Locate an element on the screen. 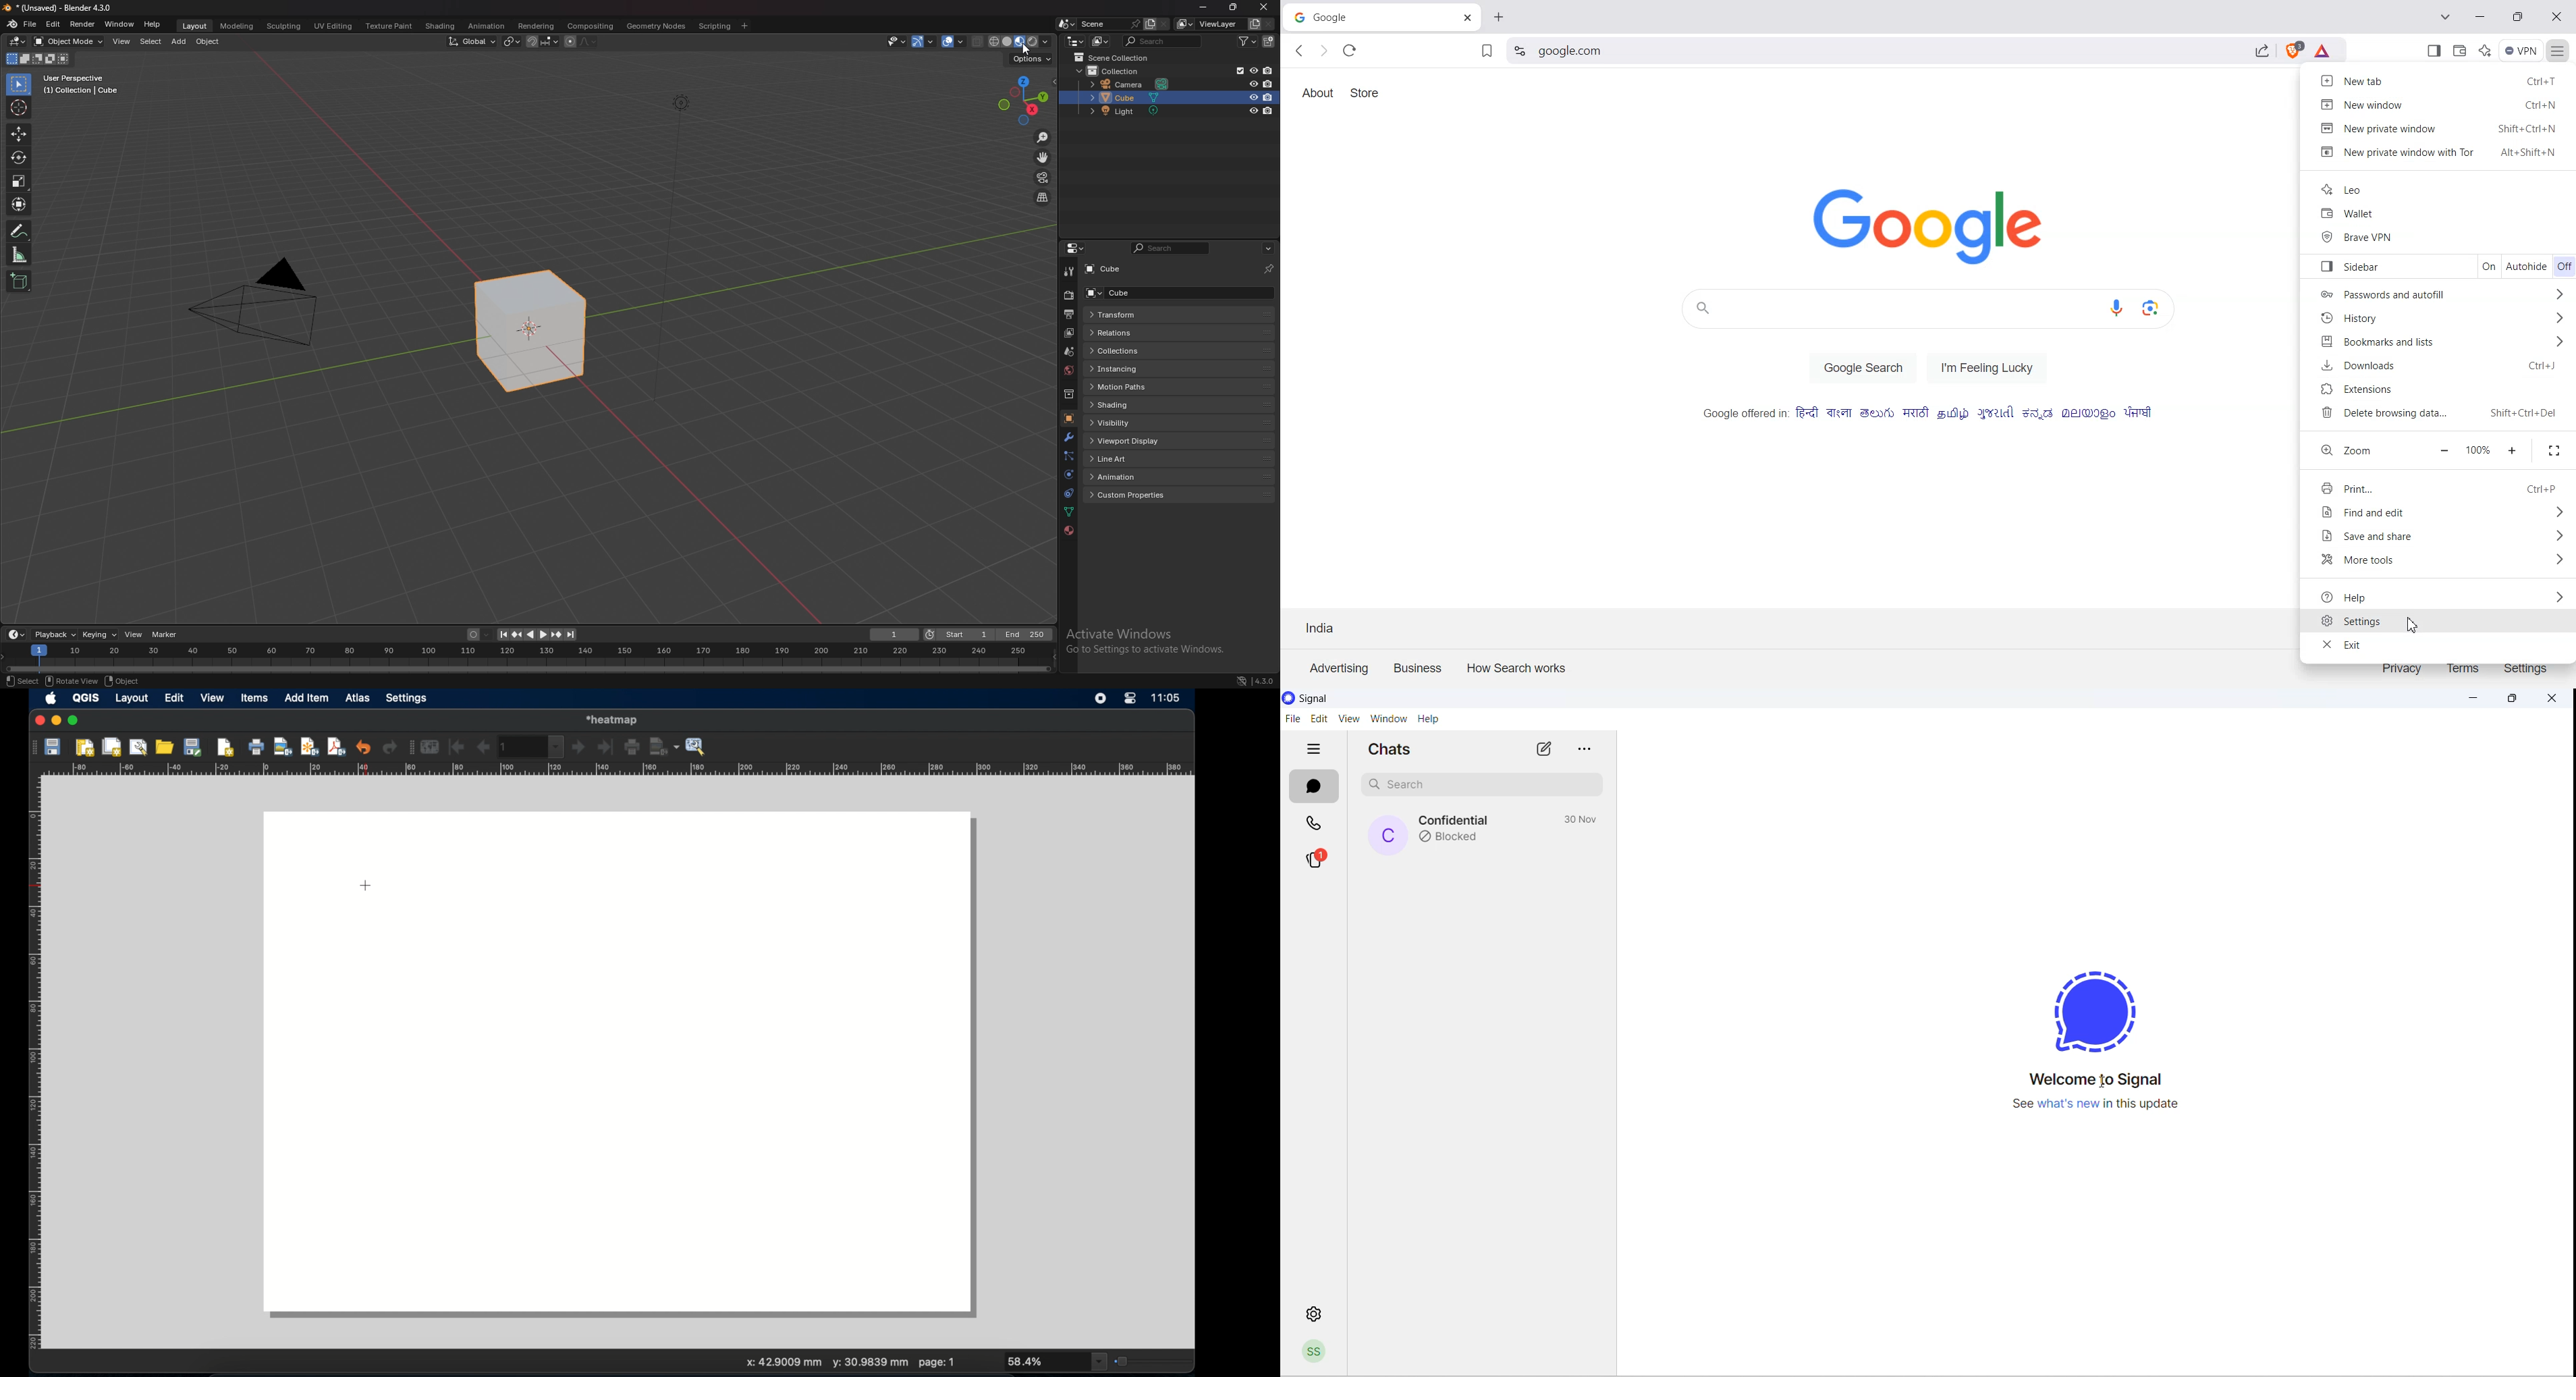 The height and width of the screenshot is (1400, 2576). Help is located at coordinates (2440, 596).